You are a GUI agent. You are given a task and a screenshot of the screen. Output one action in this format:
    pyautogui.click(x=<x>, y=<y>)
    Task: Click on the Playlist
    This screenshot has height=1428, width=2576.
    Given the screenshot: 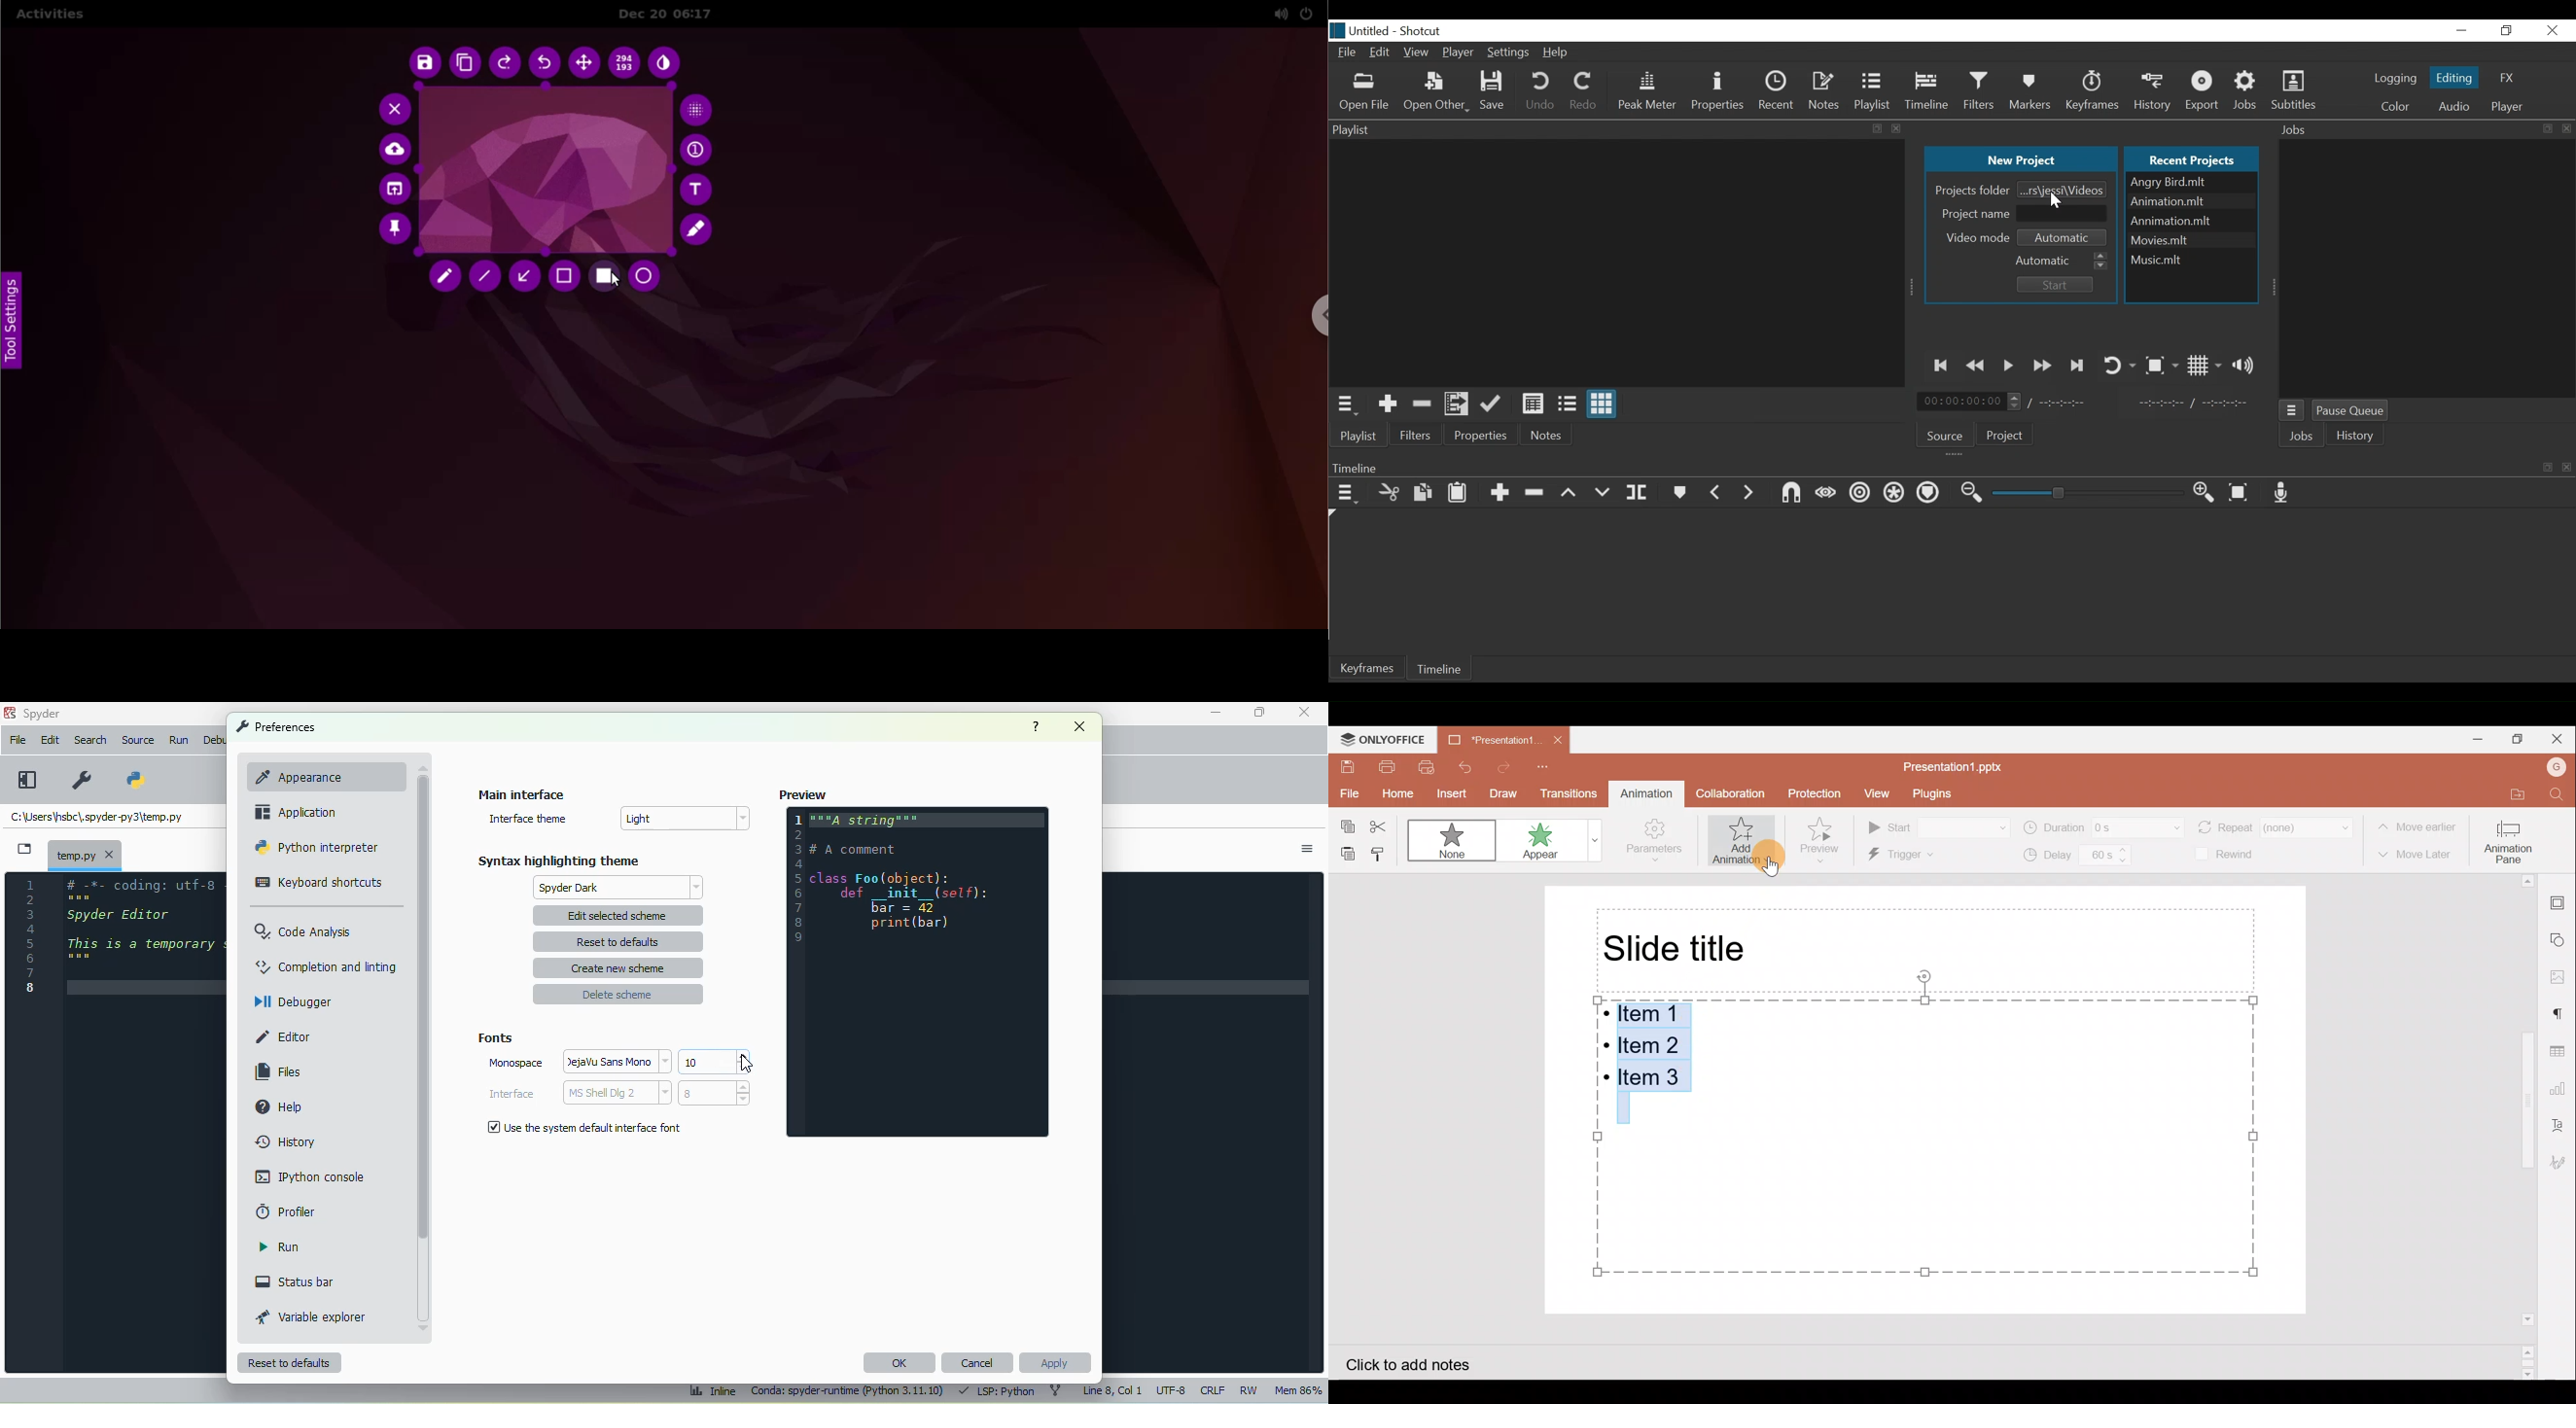 What is the action you would take?
    pyautogui.click(x=1874, y=91)
    